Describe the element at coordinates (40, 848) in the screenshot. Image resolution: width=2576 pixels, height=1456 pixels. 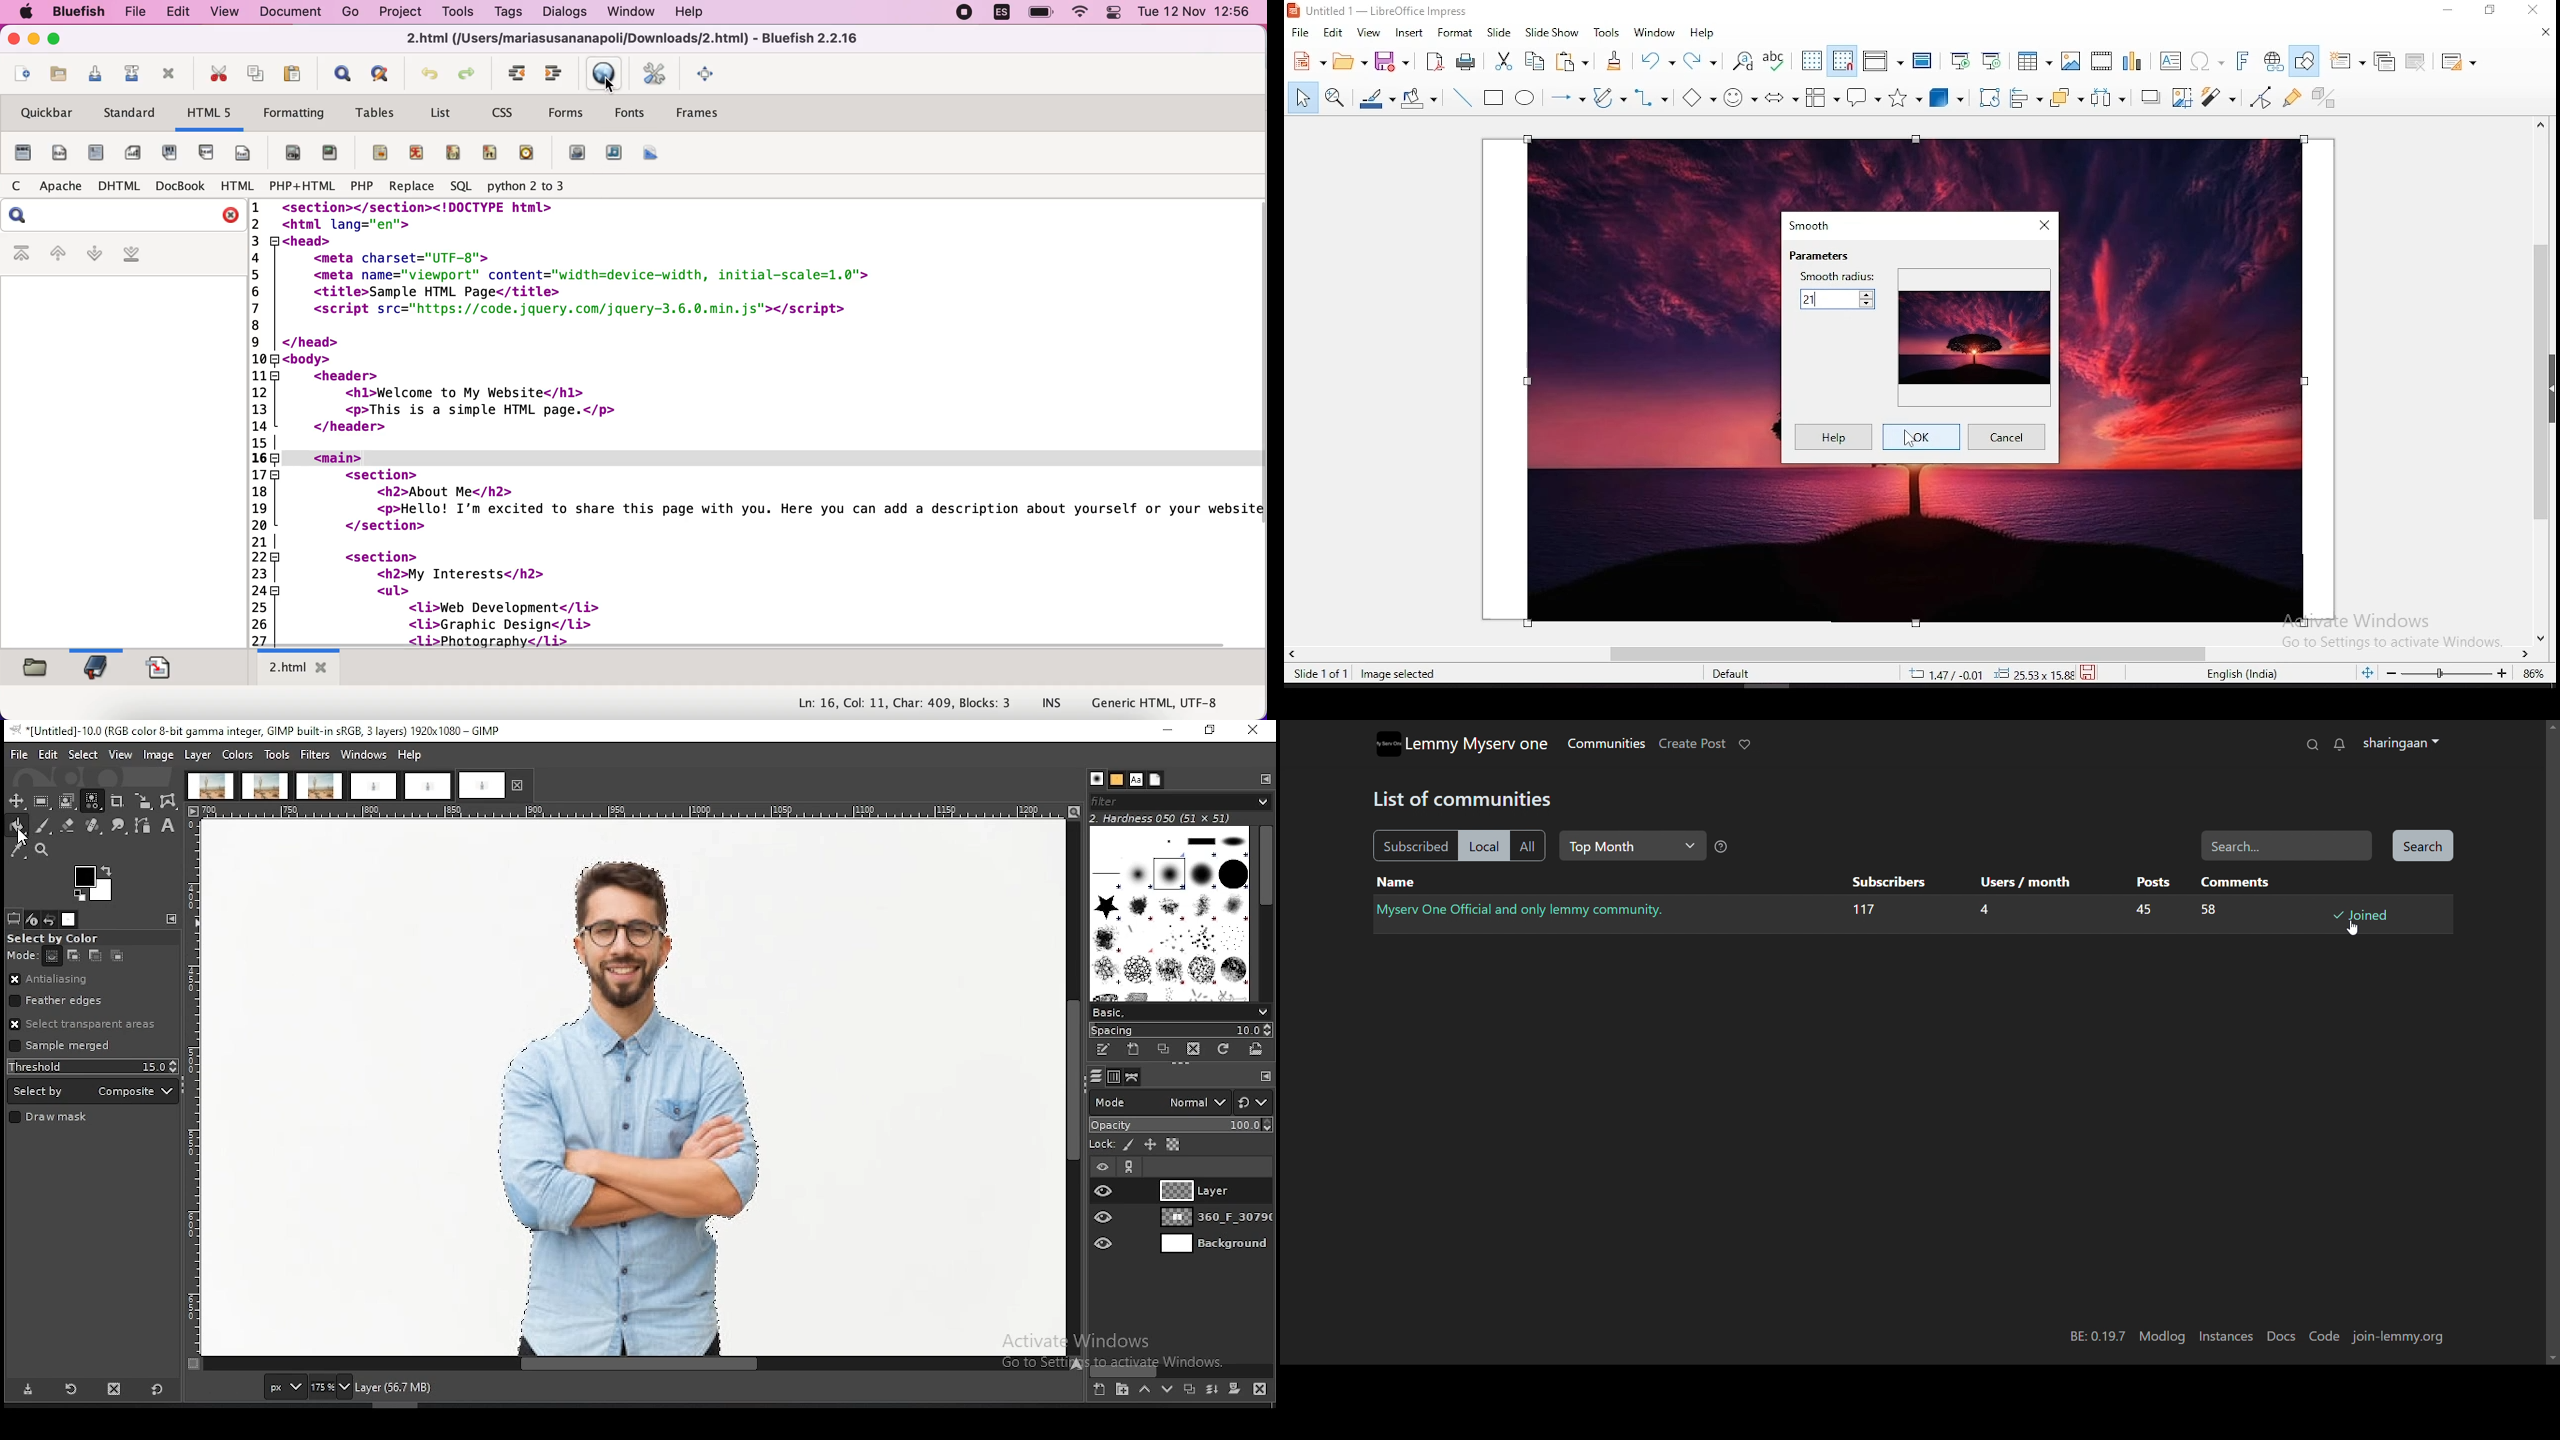
I see `zoom tool` at that location.